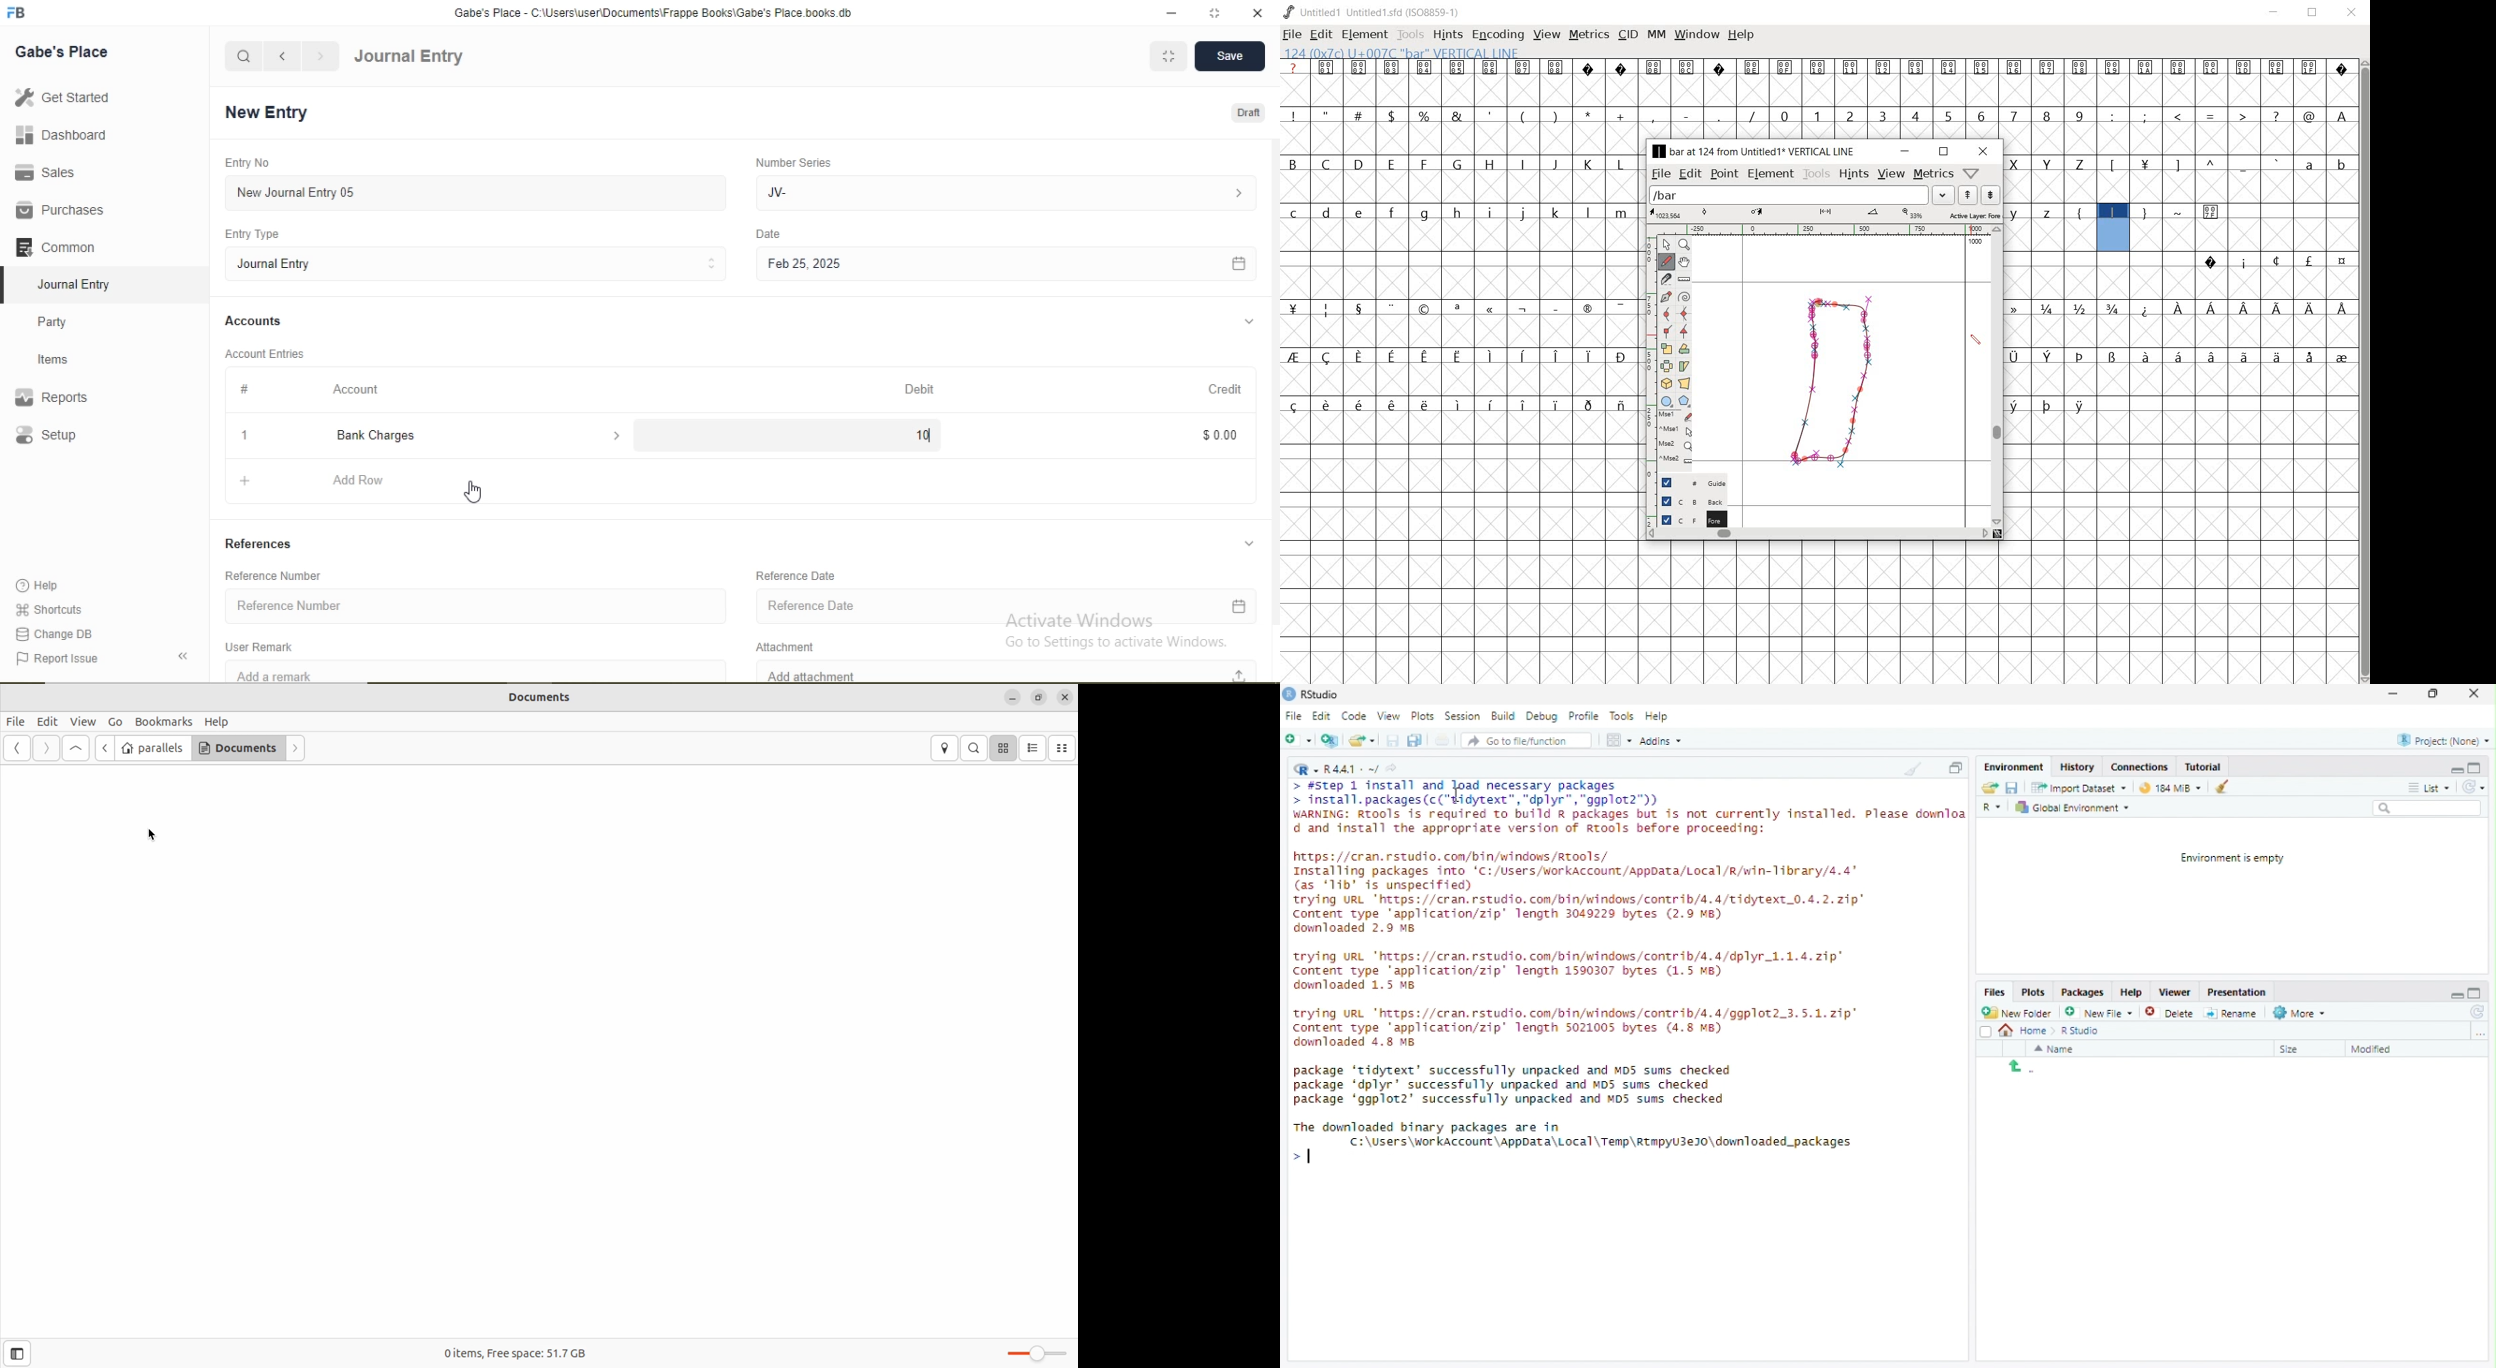 The height and width of the screenshot is (1372, 2520). Describe the element at coordinates (2012, 788) in the screenshot. I see `Save` at that location.